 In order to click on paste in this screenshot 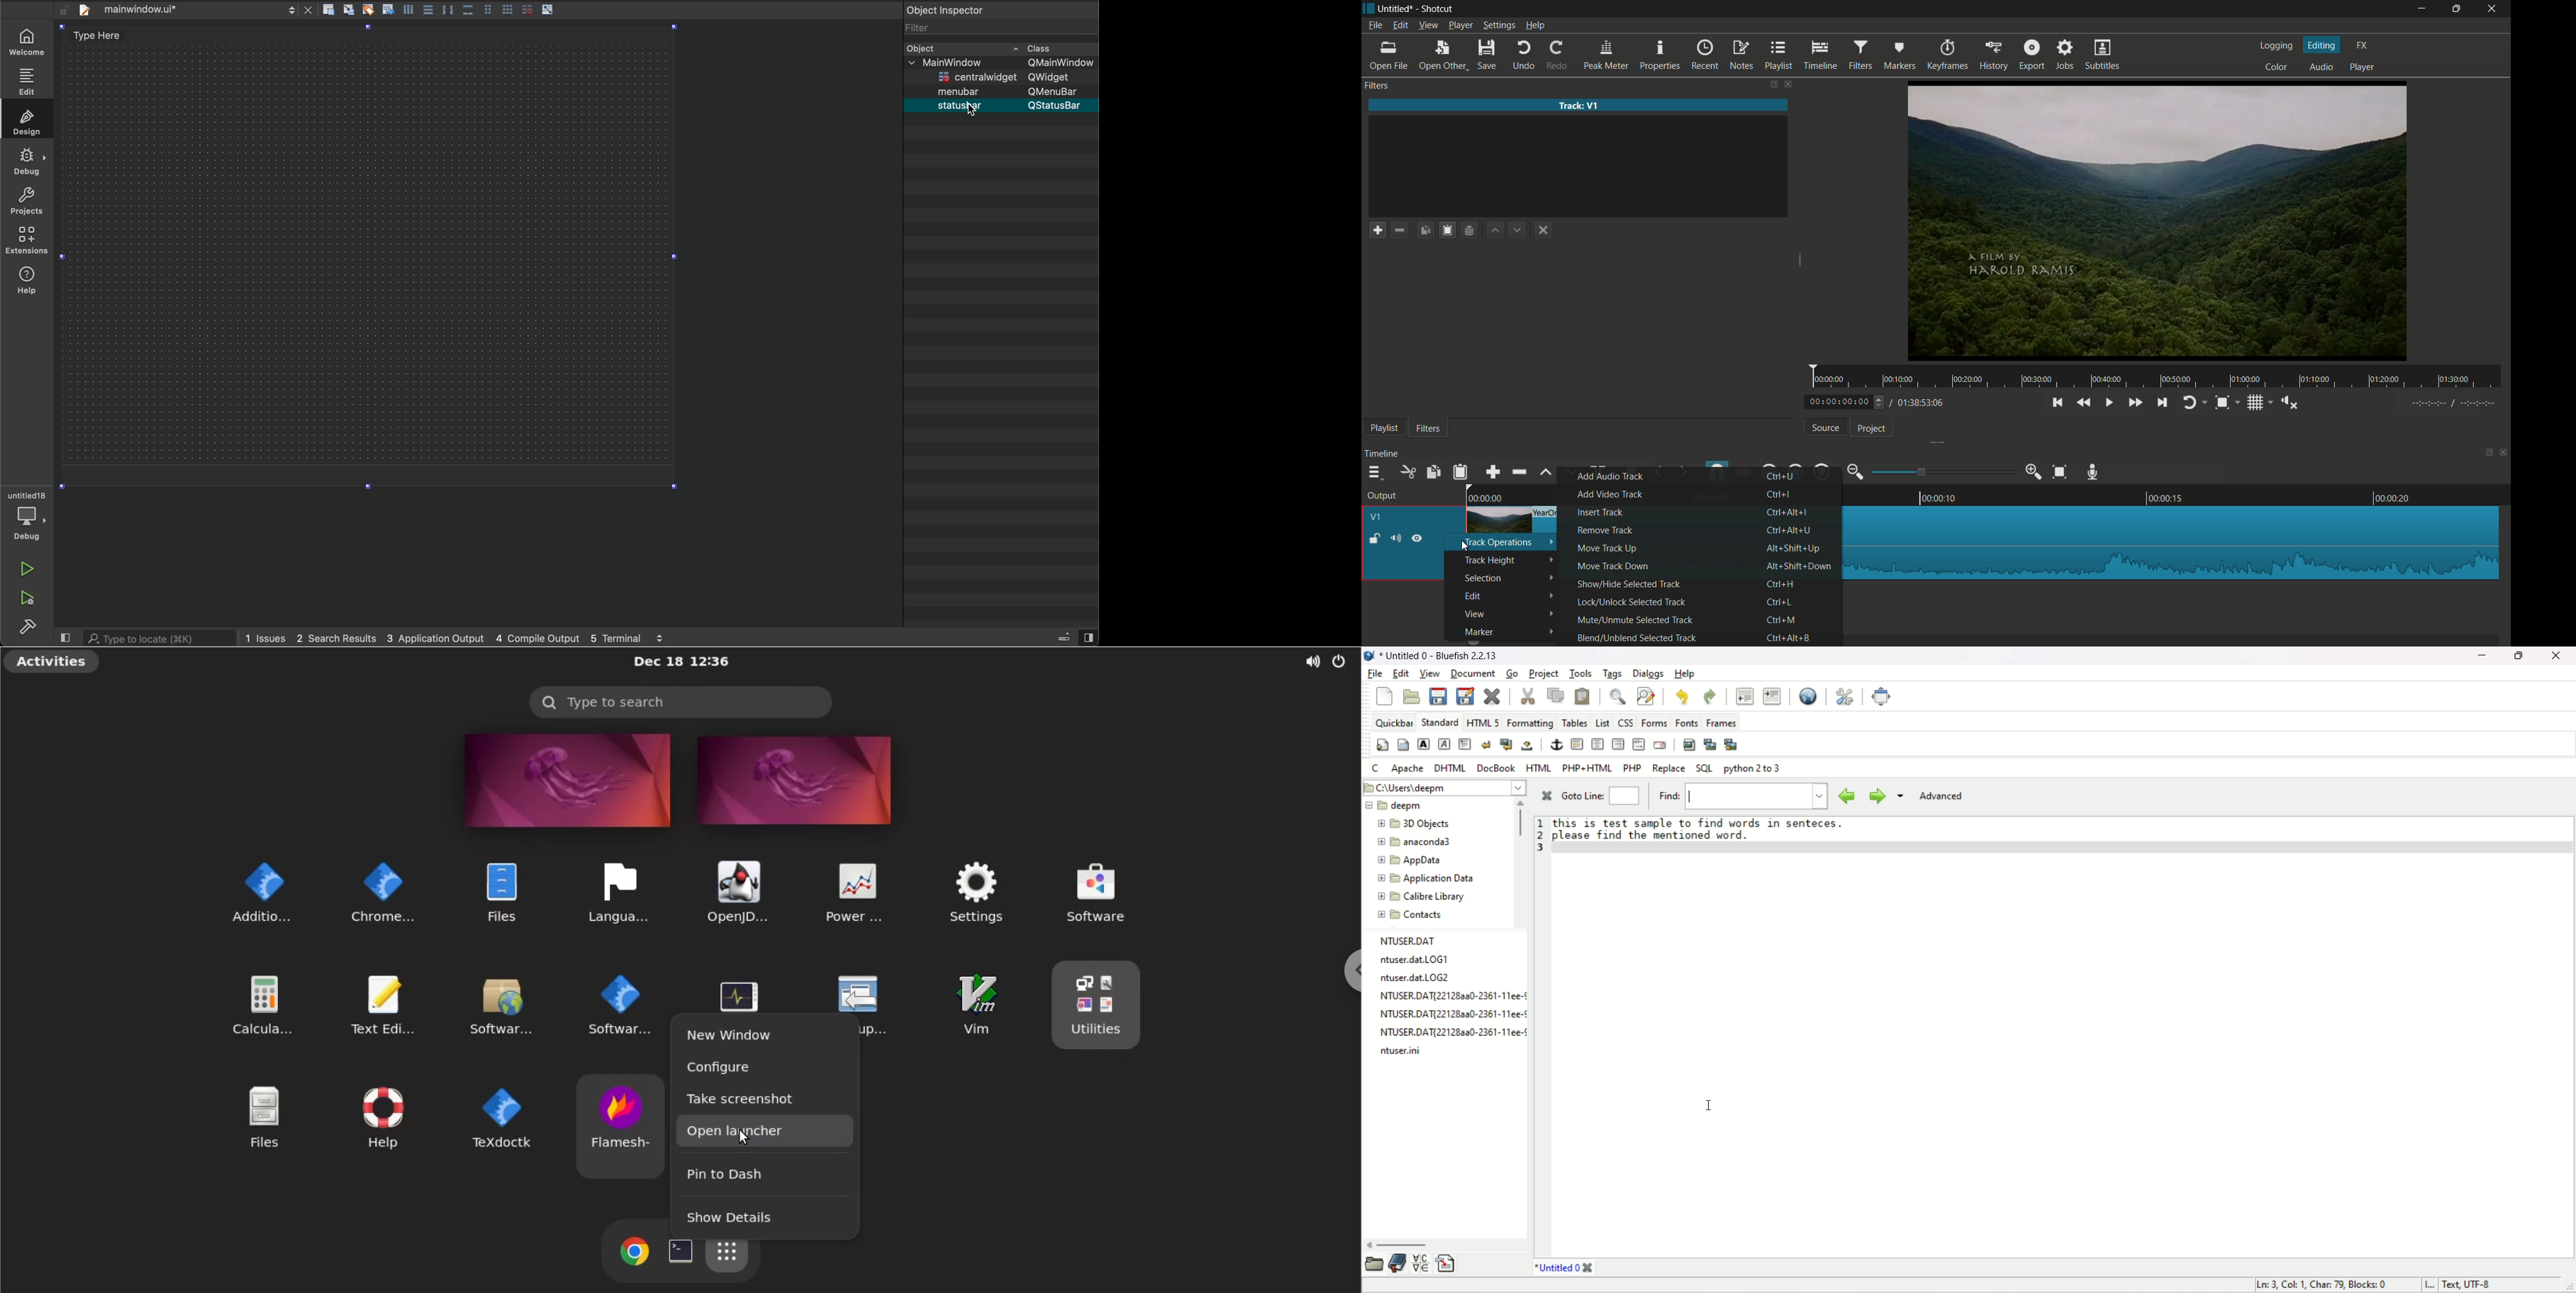, I will do `click(1460, 471)`.